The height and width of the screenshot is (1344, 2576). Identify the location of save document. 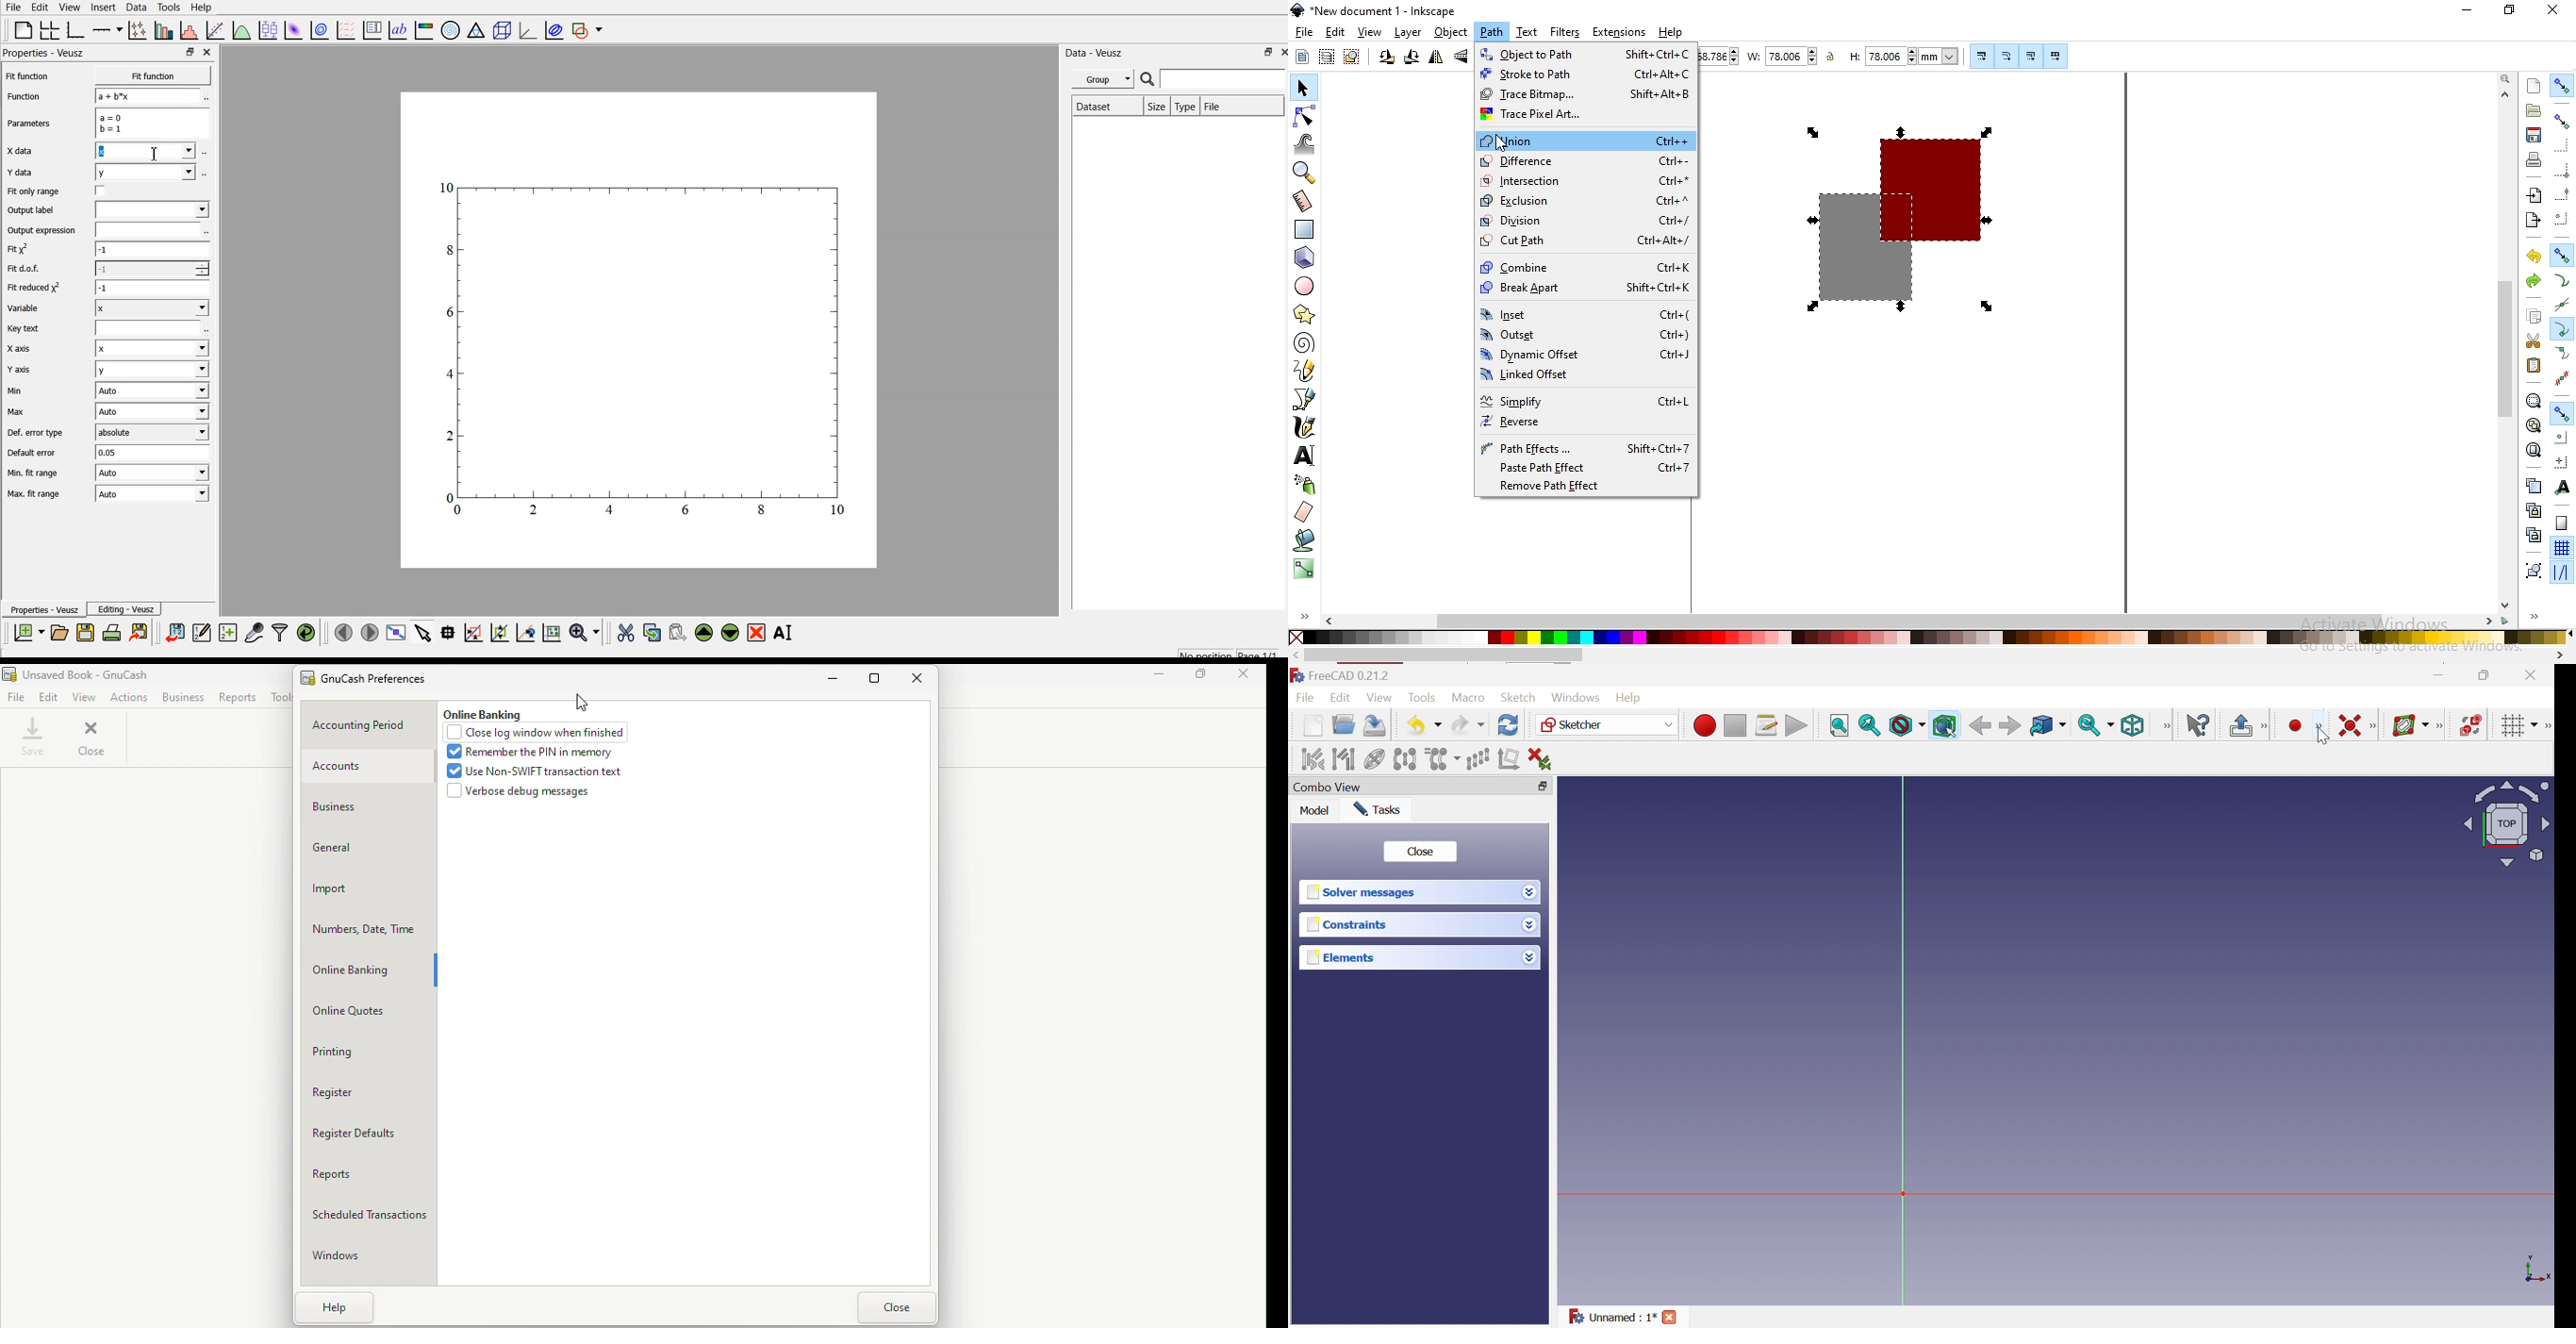
(2532, 135).